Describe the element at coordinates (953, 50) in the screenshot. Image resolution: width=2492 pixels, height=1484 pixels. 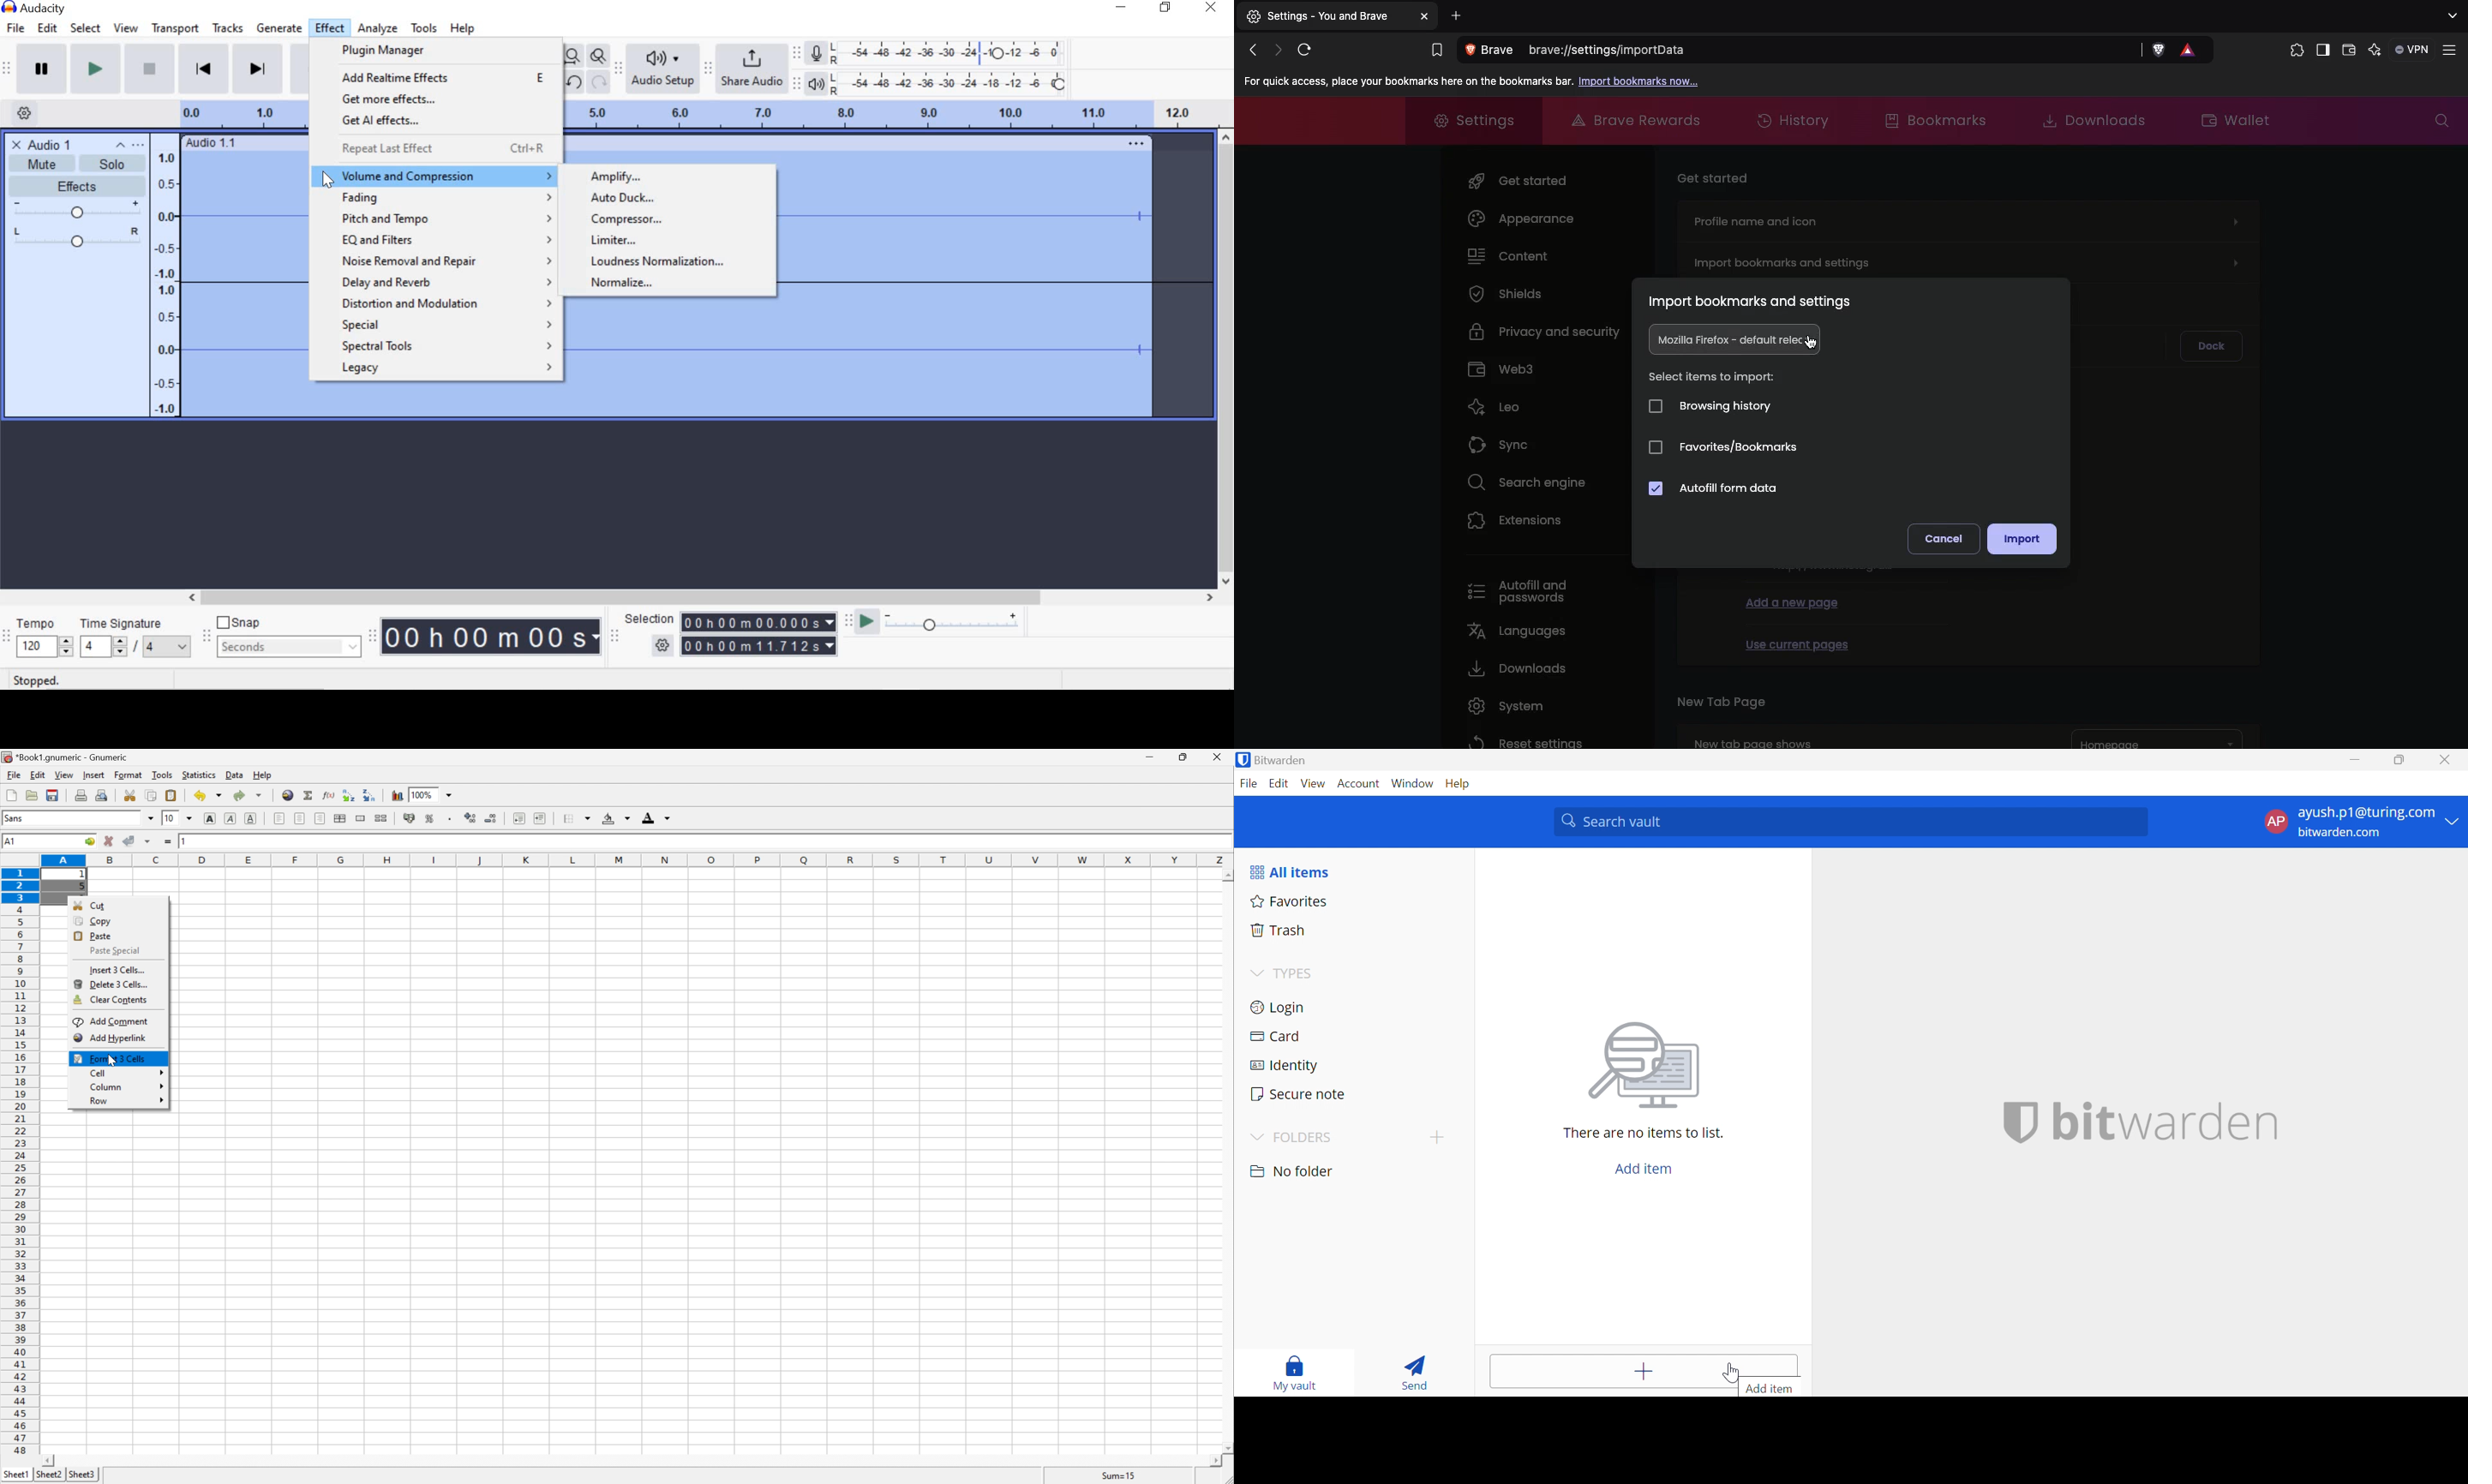
I see `Recording level` at that location.